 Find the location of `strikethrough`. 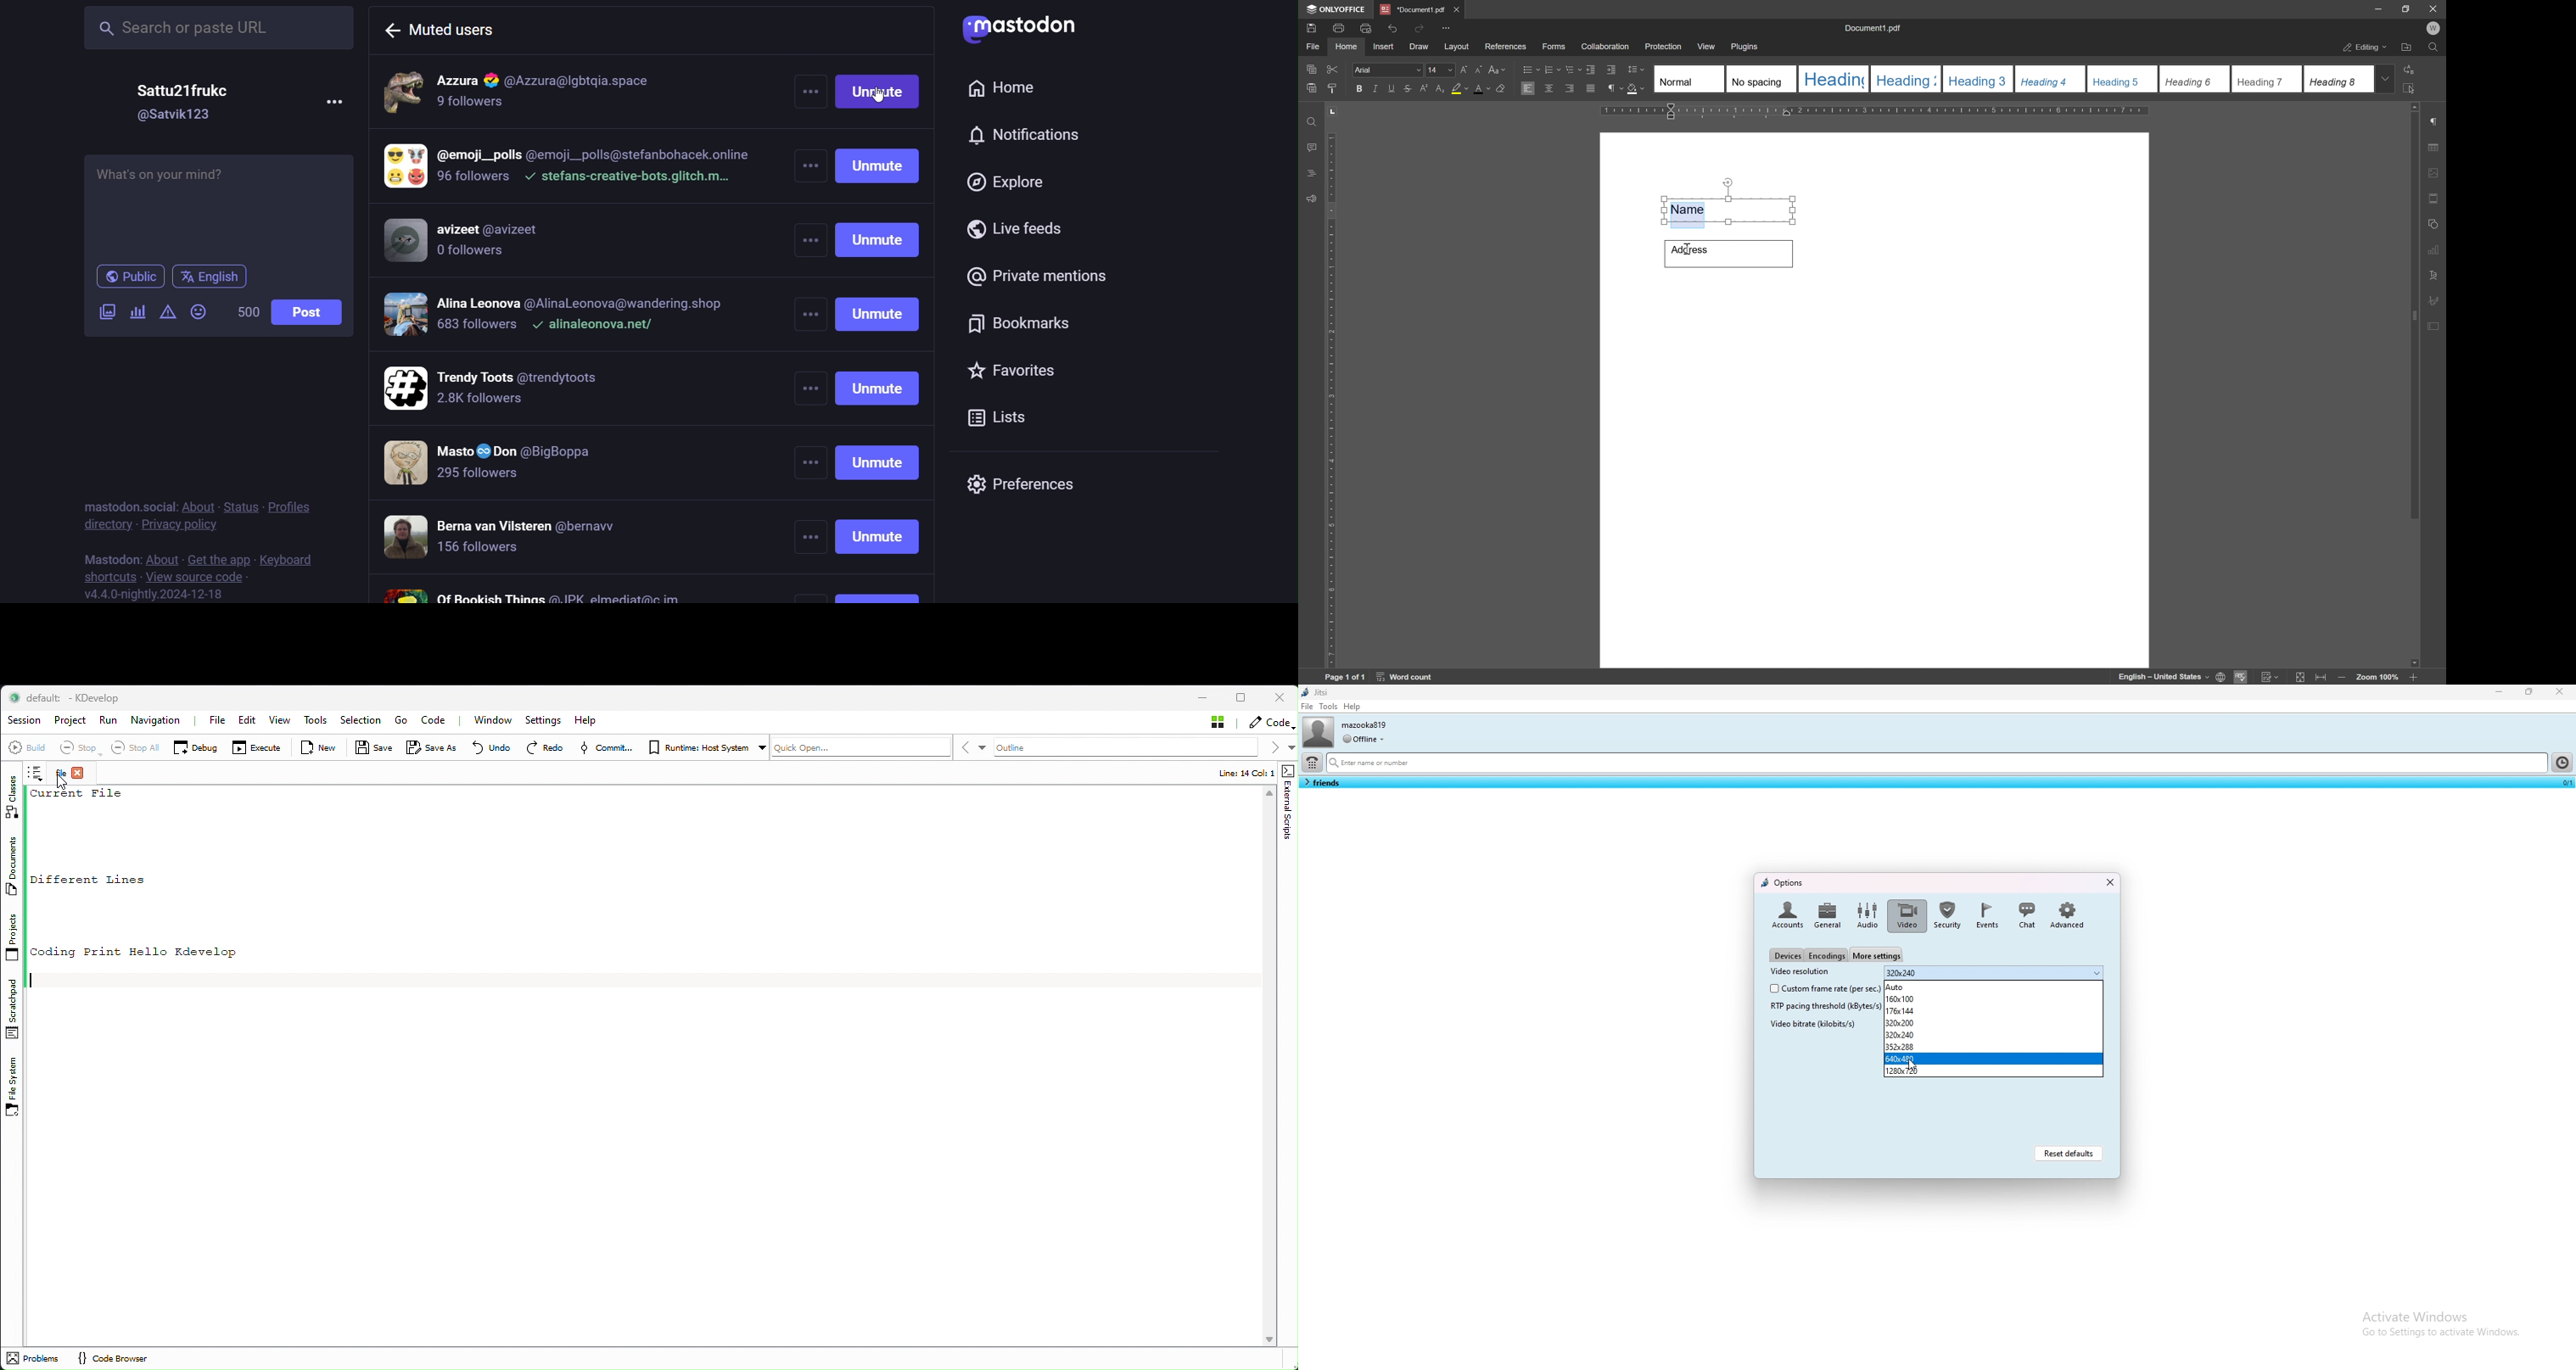

strikethrough is located at coordinates (1407, 90).